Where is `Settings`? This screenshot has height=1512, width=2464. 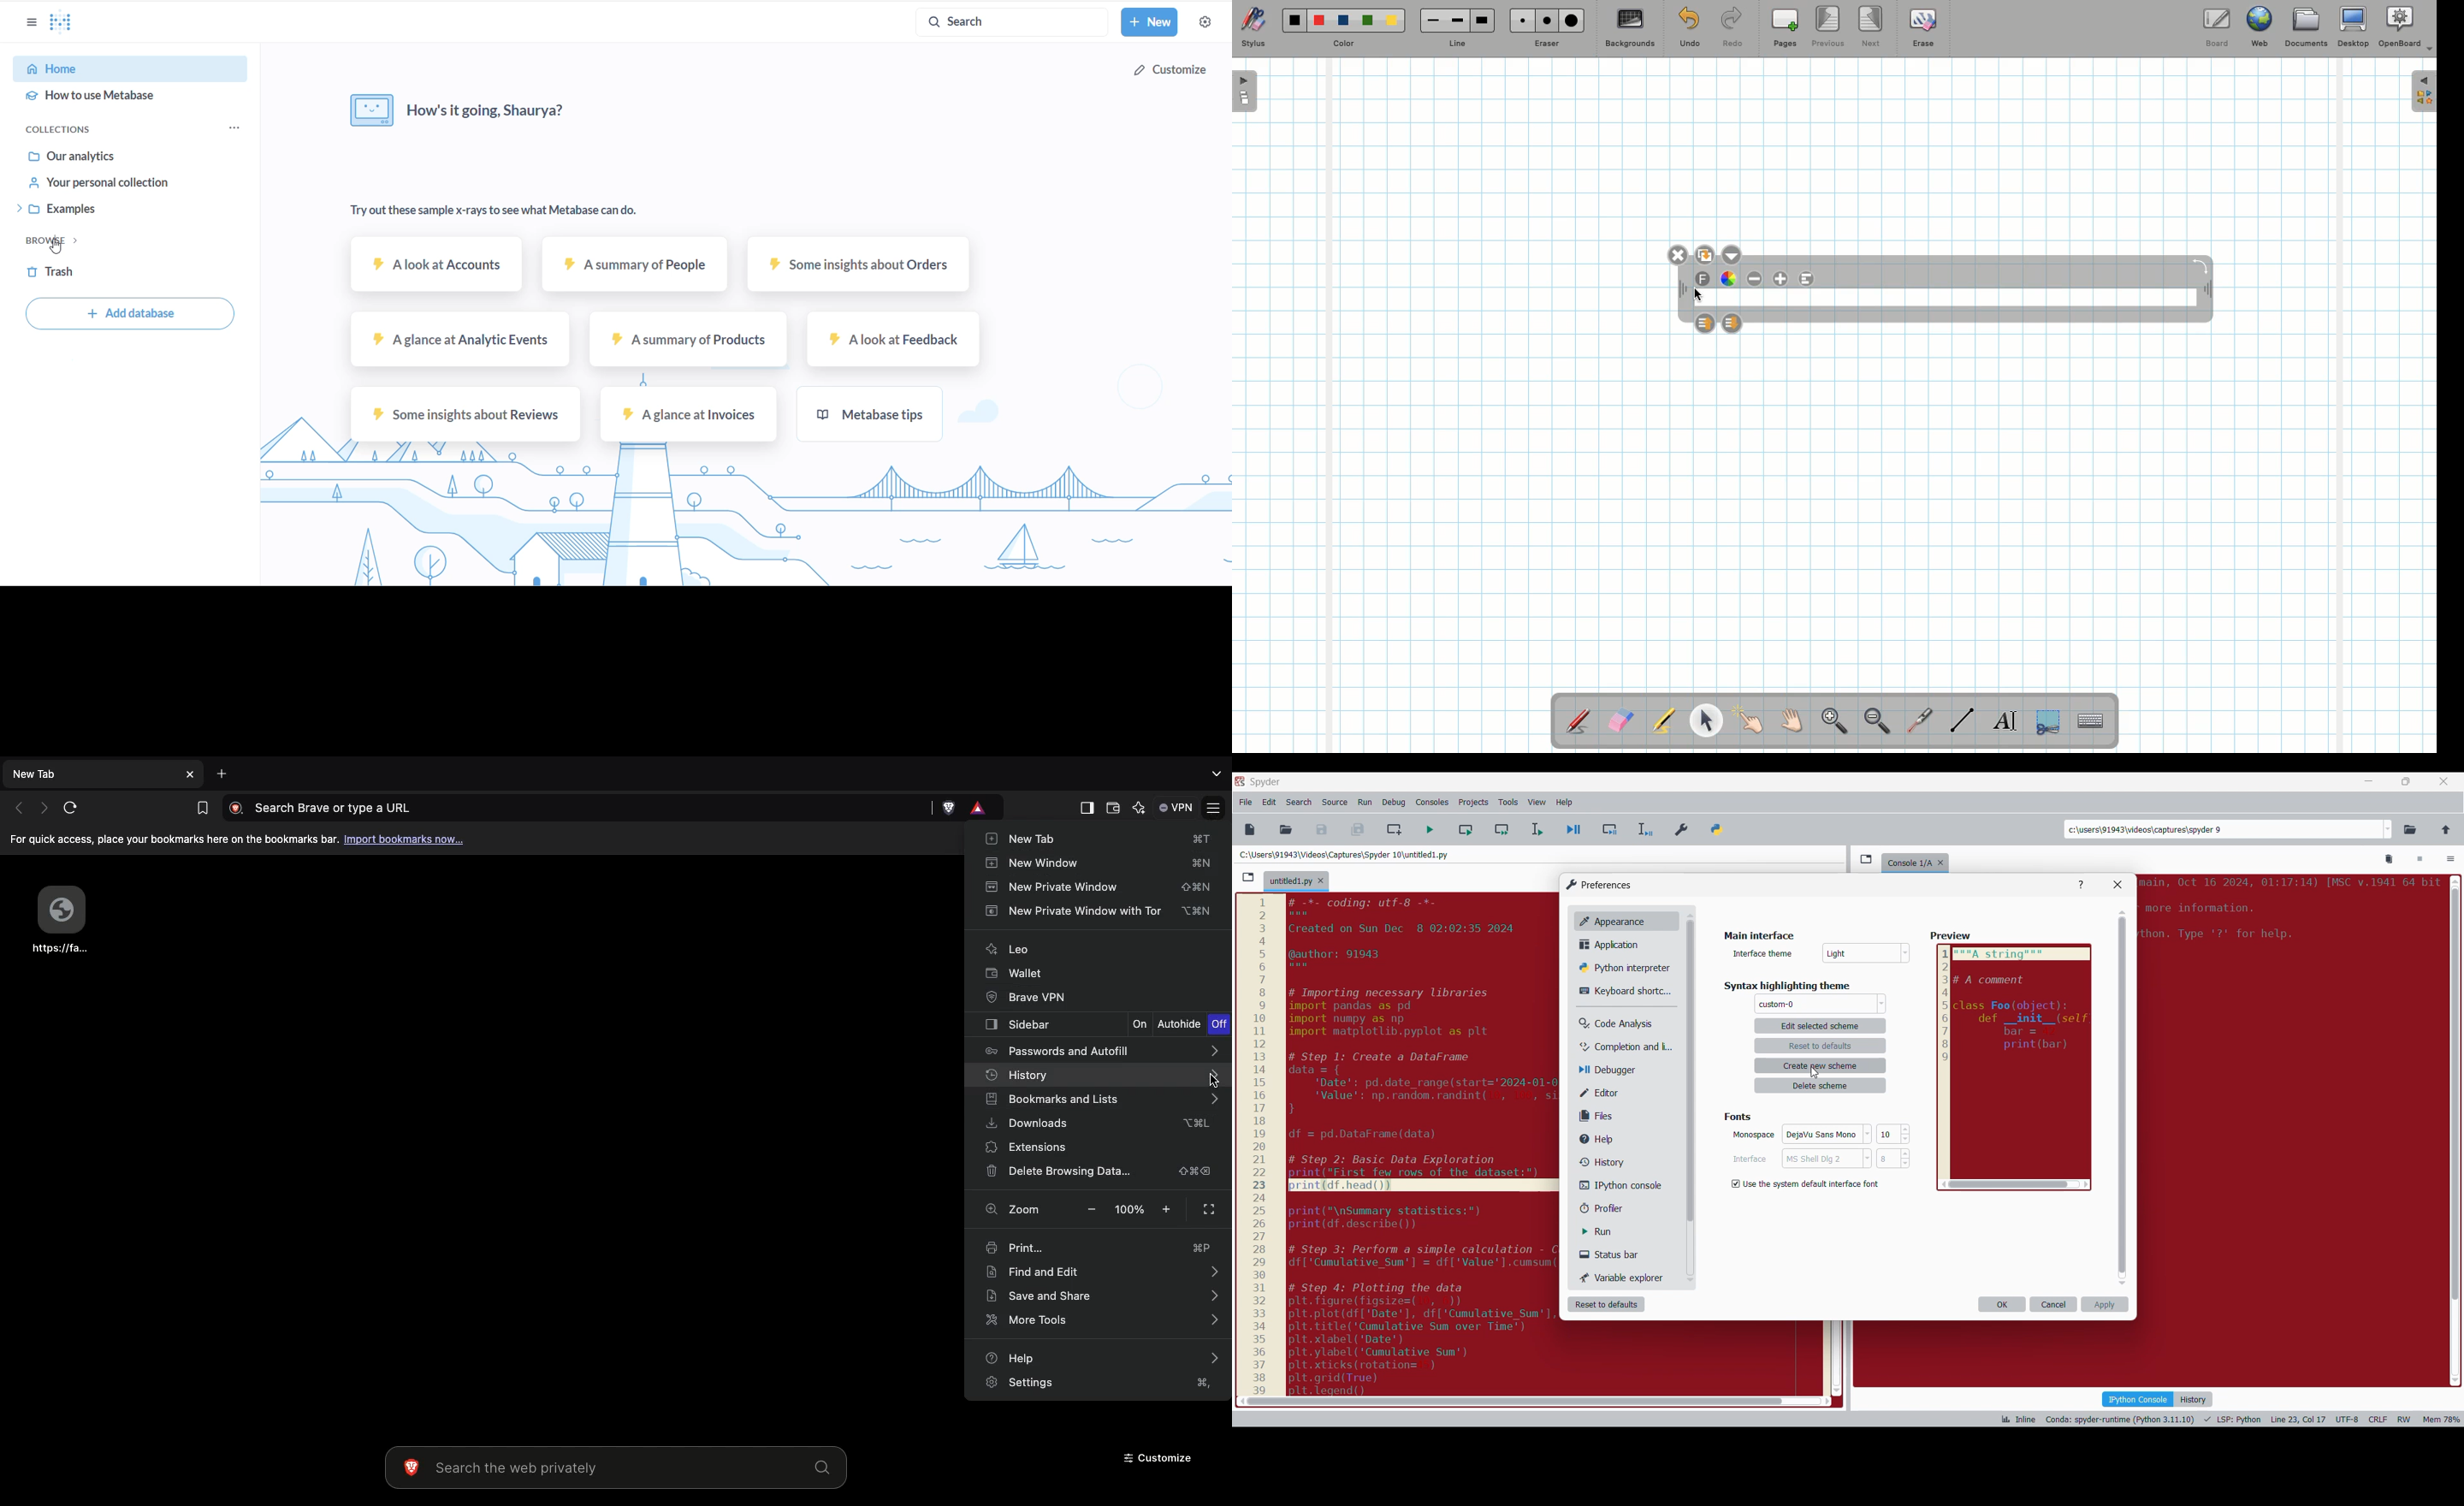
Settings is located at coordinates (1217, 808).